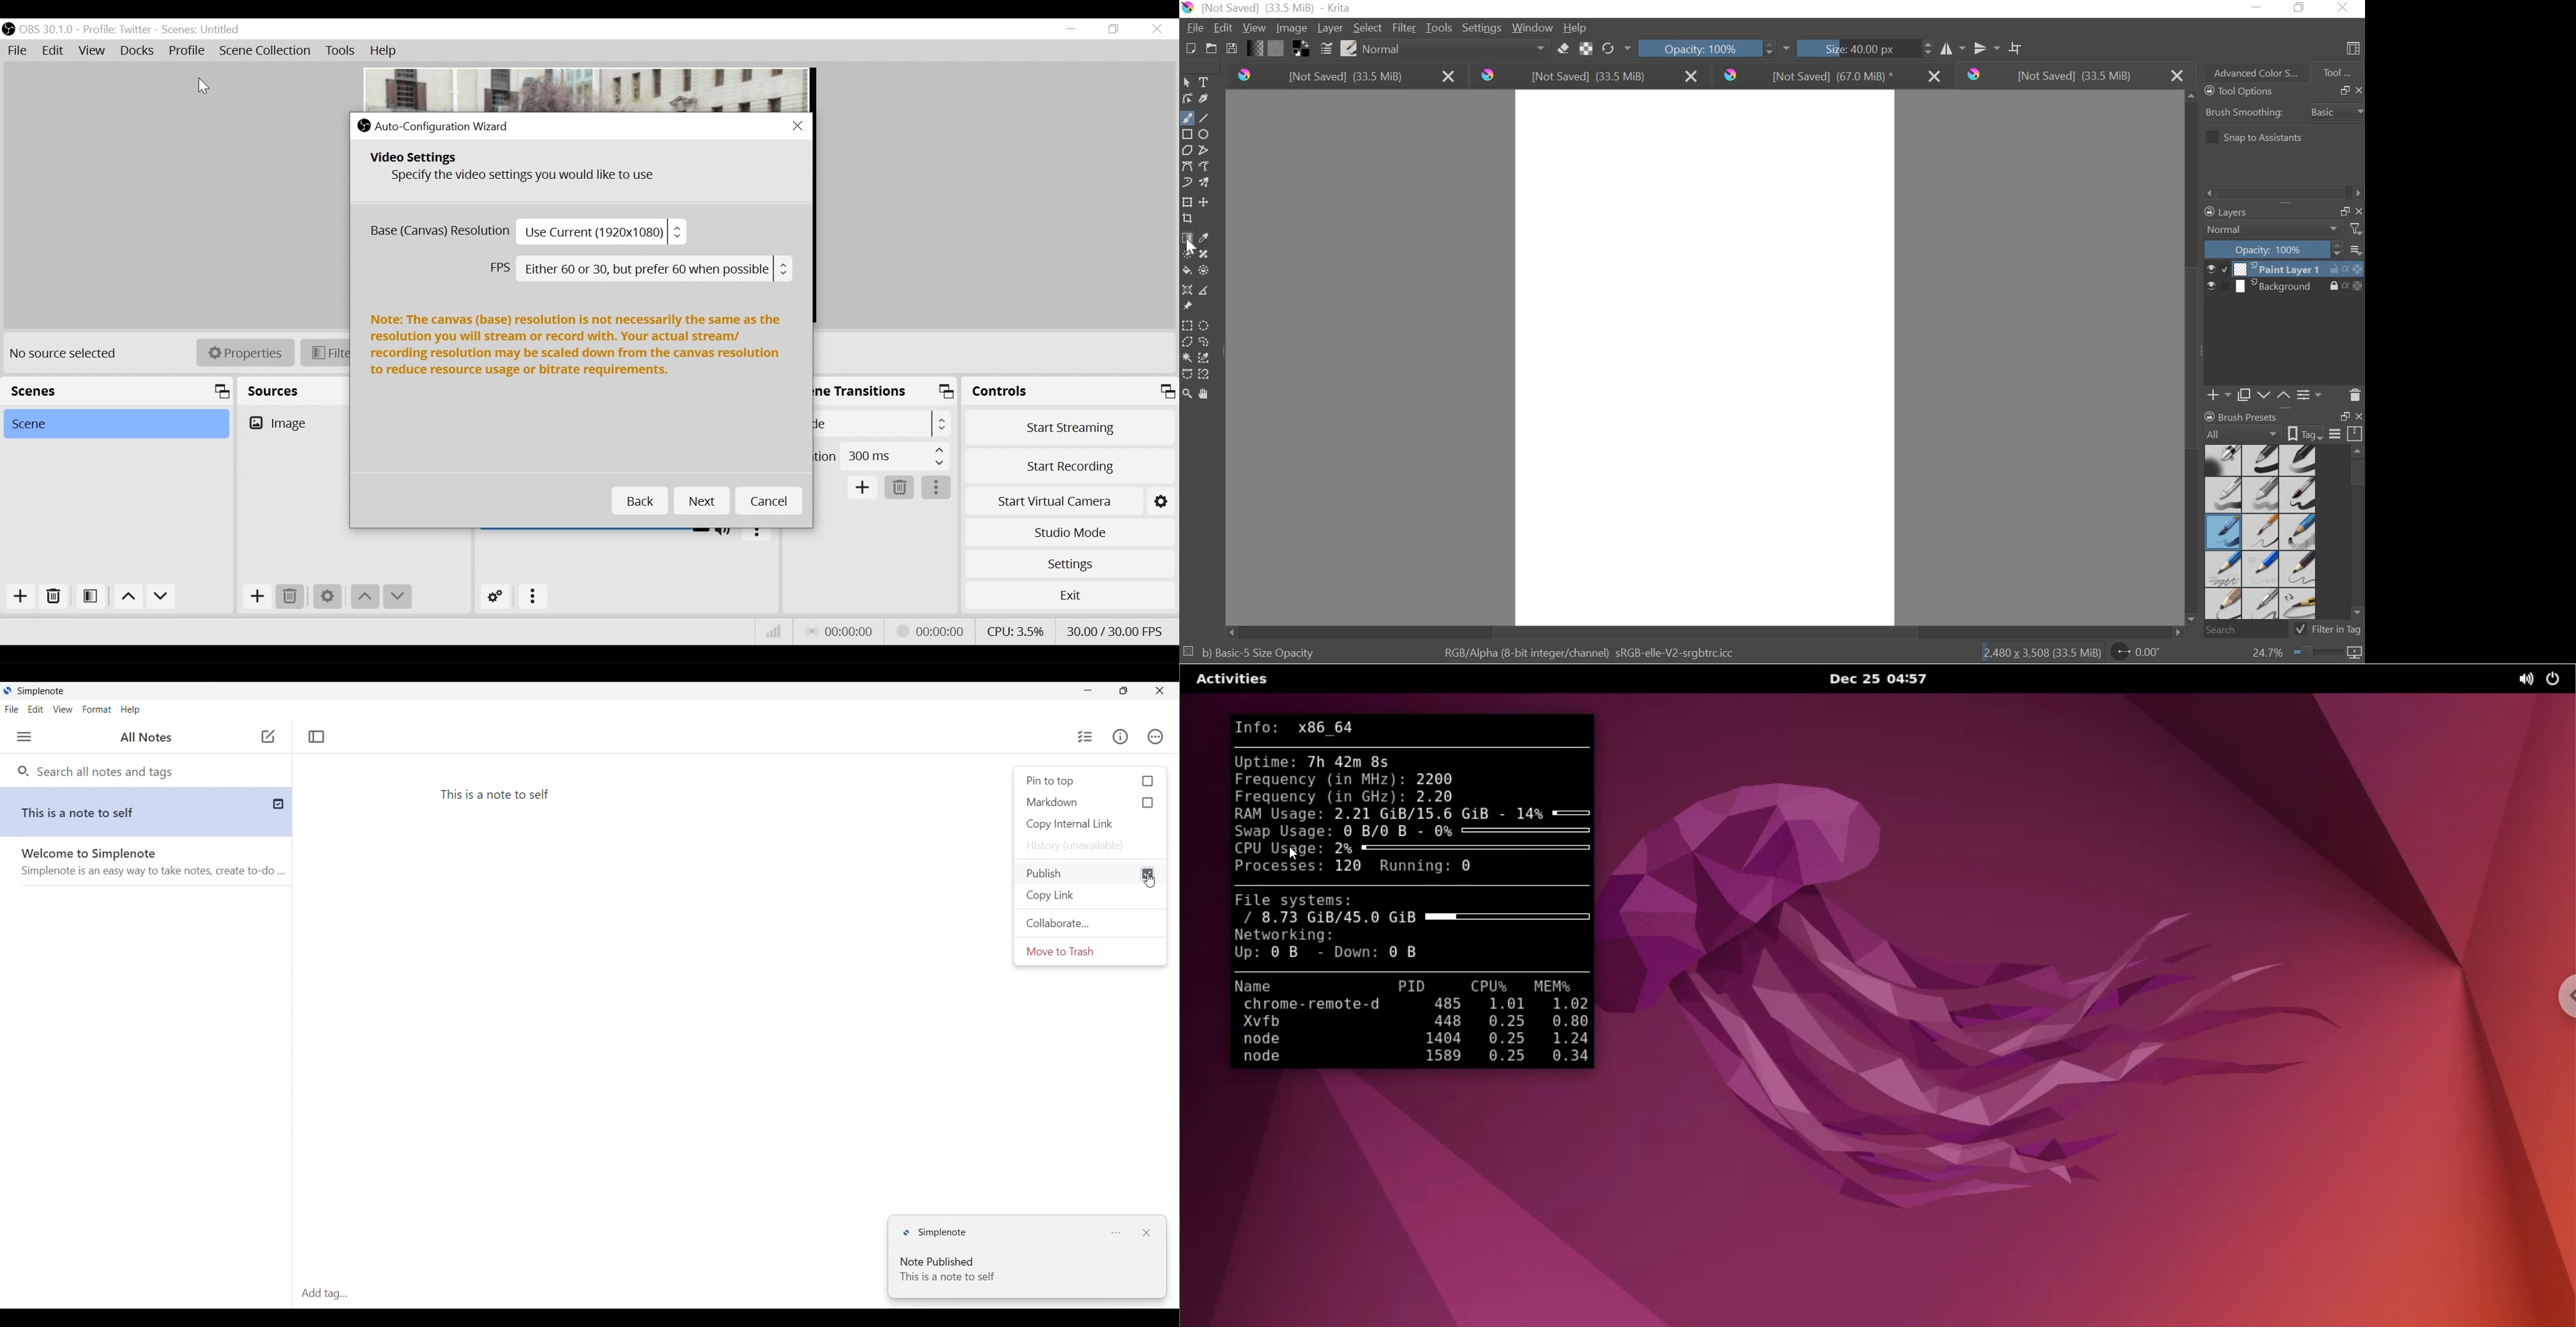 The height and width of the screenshot is (1344, 2576). Describe the element at coordinates (1090, 846) in the screenshot. I see `history (Unavailable)` at that location.